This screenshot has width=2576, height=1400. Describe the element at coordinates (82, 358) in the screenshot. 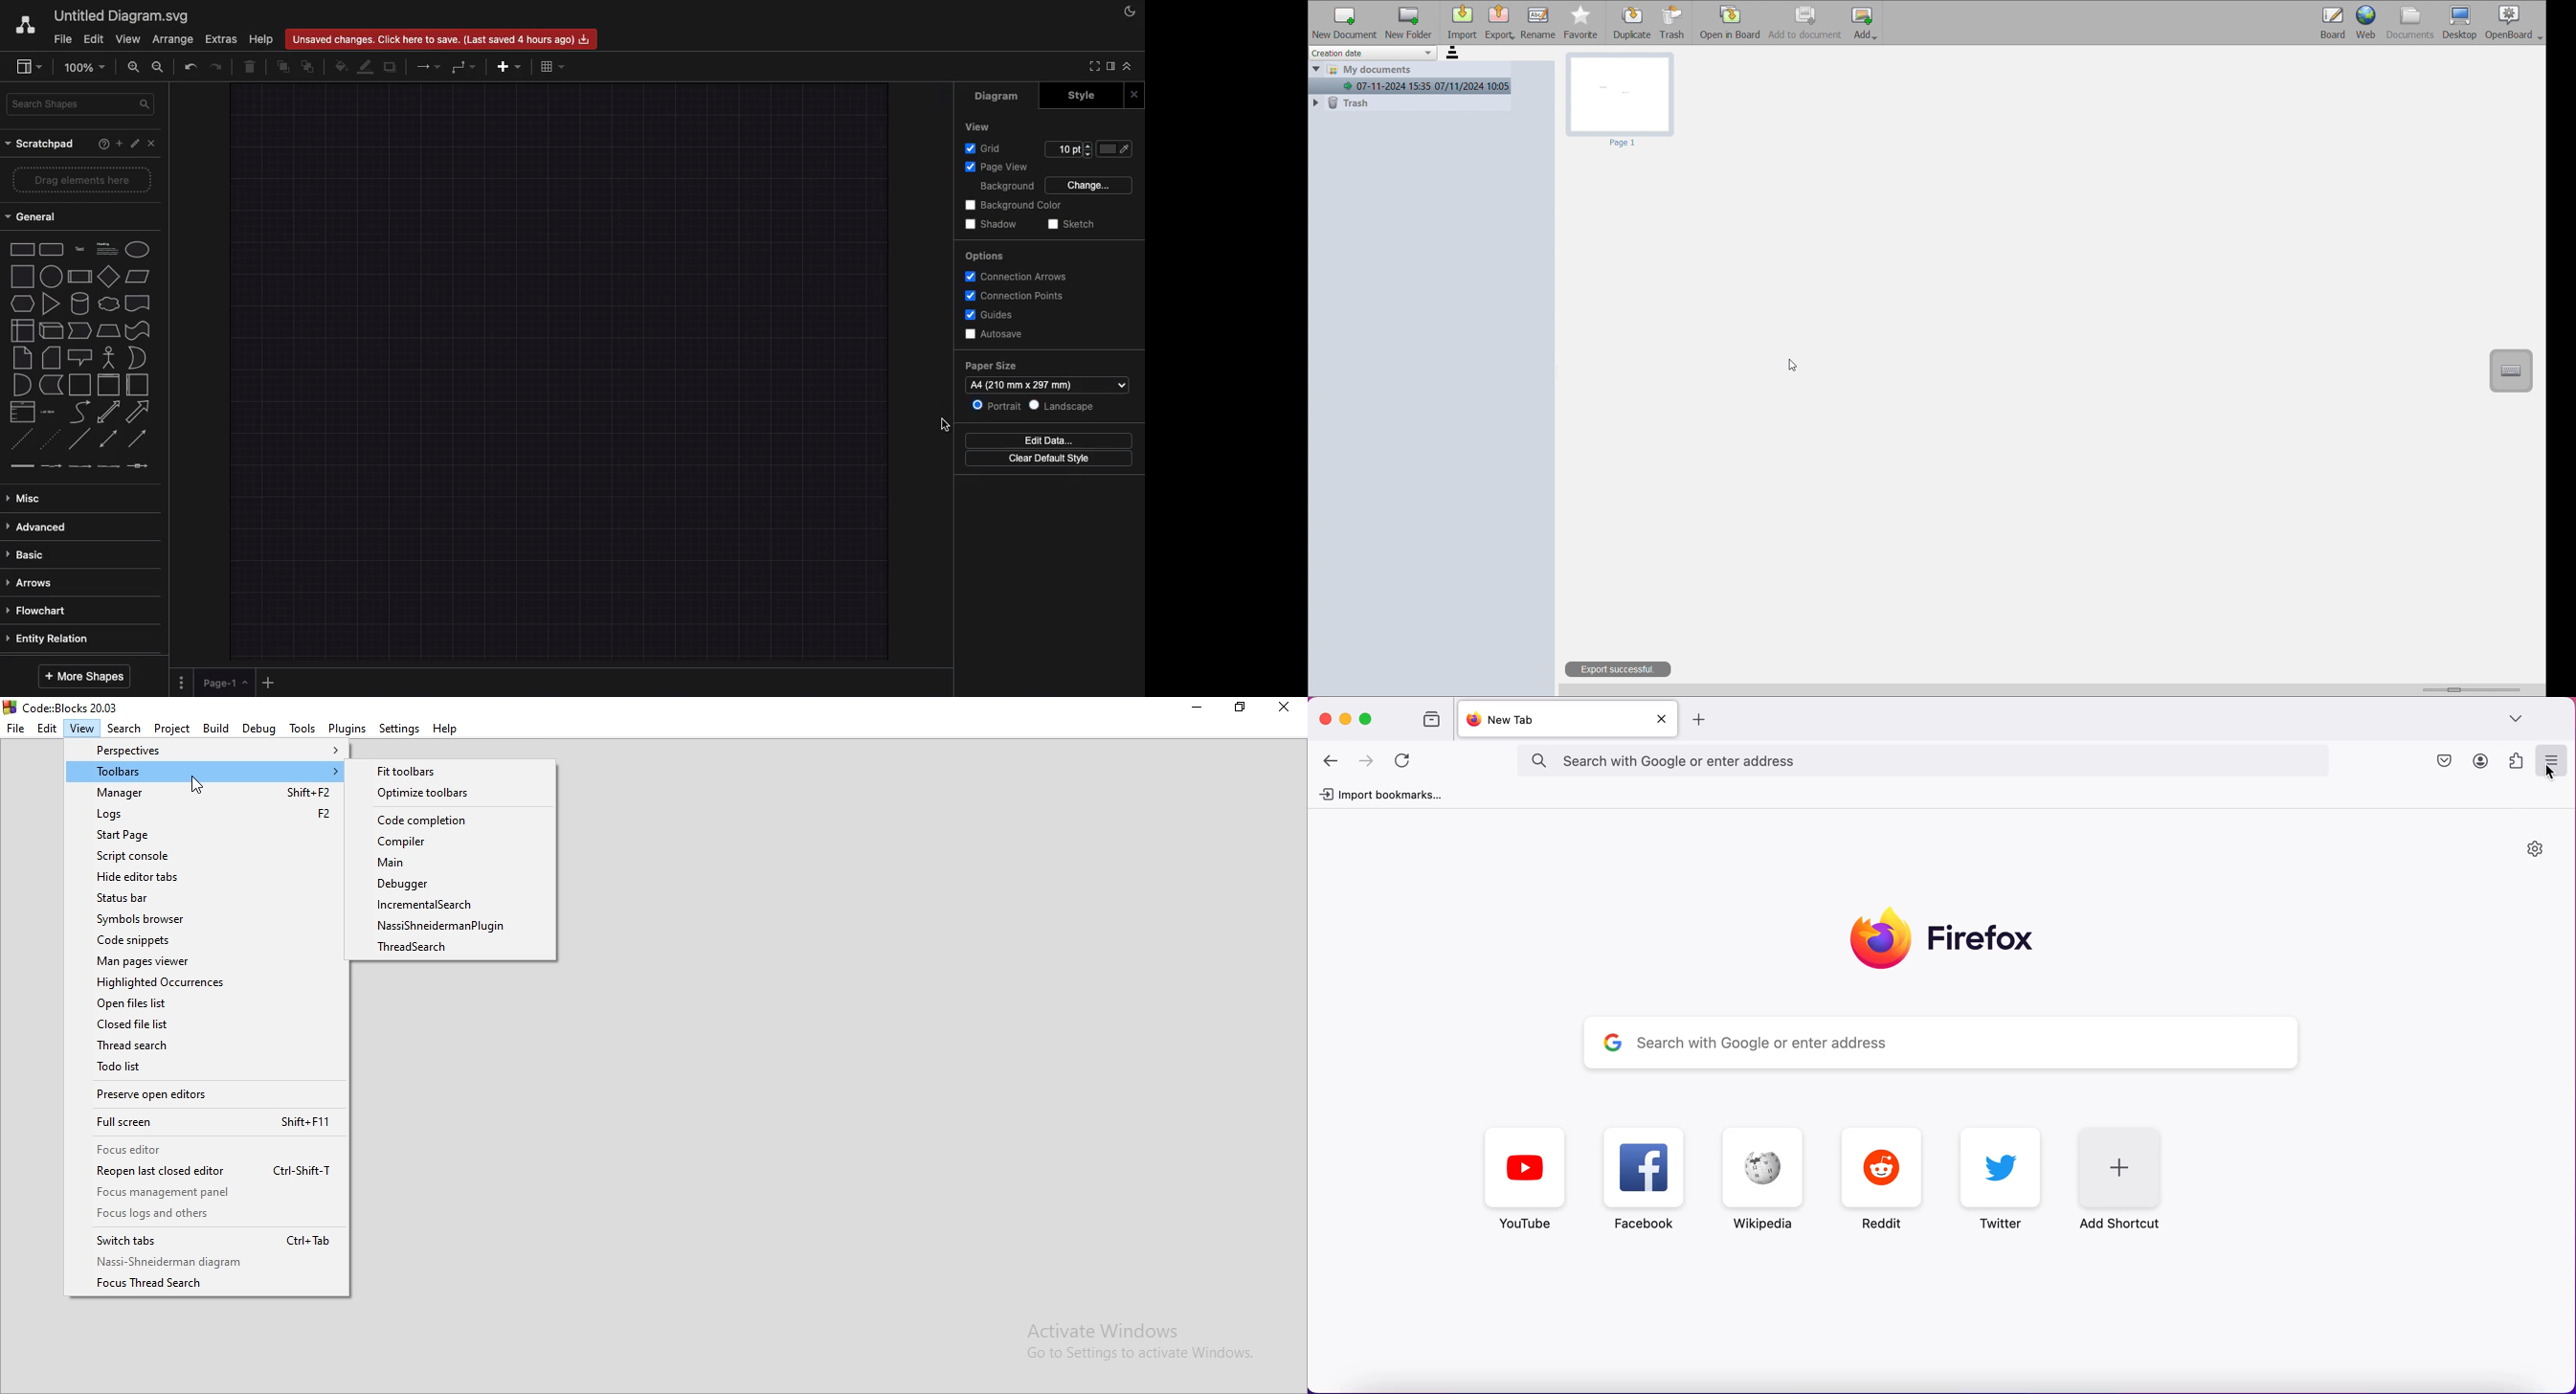

I see `Shapes` at that location.